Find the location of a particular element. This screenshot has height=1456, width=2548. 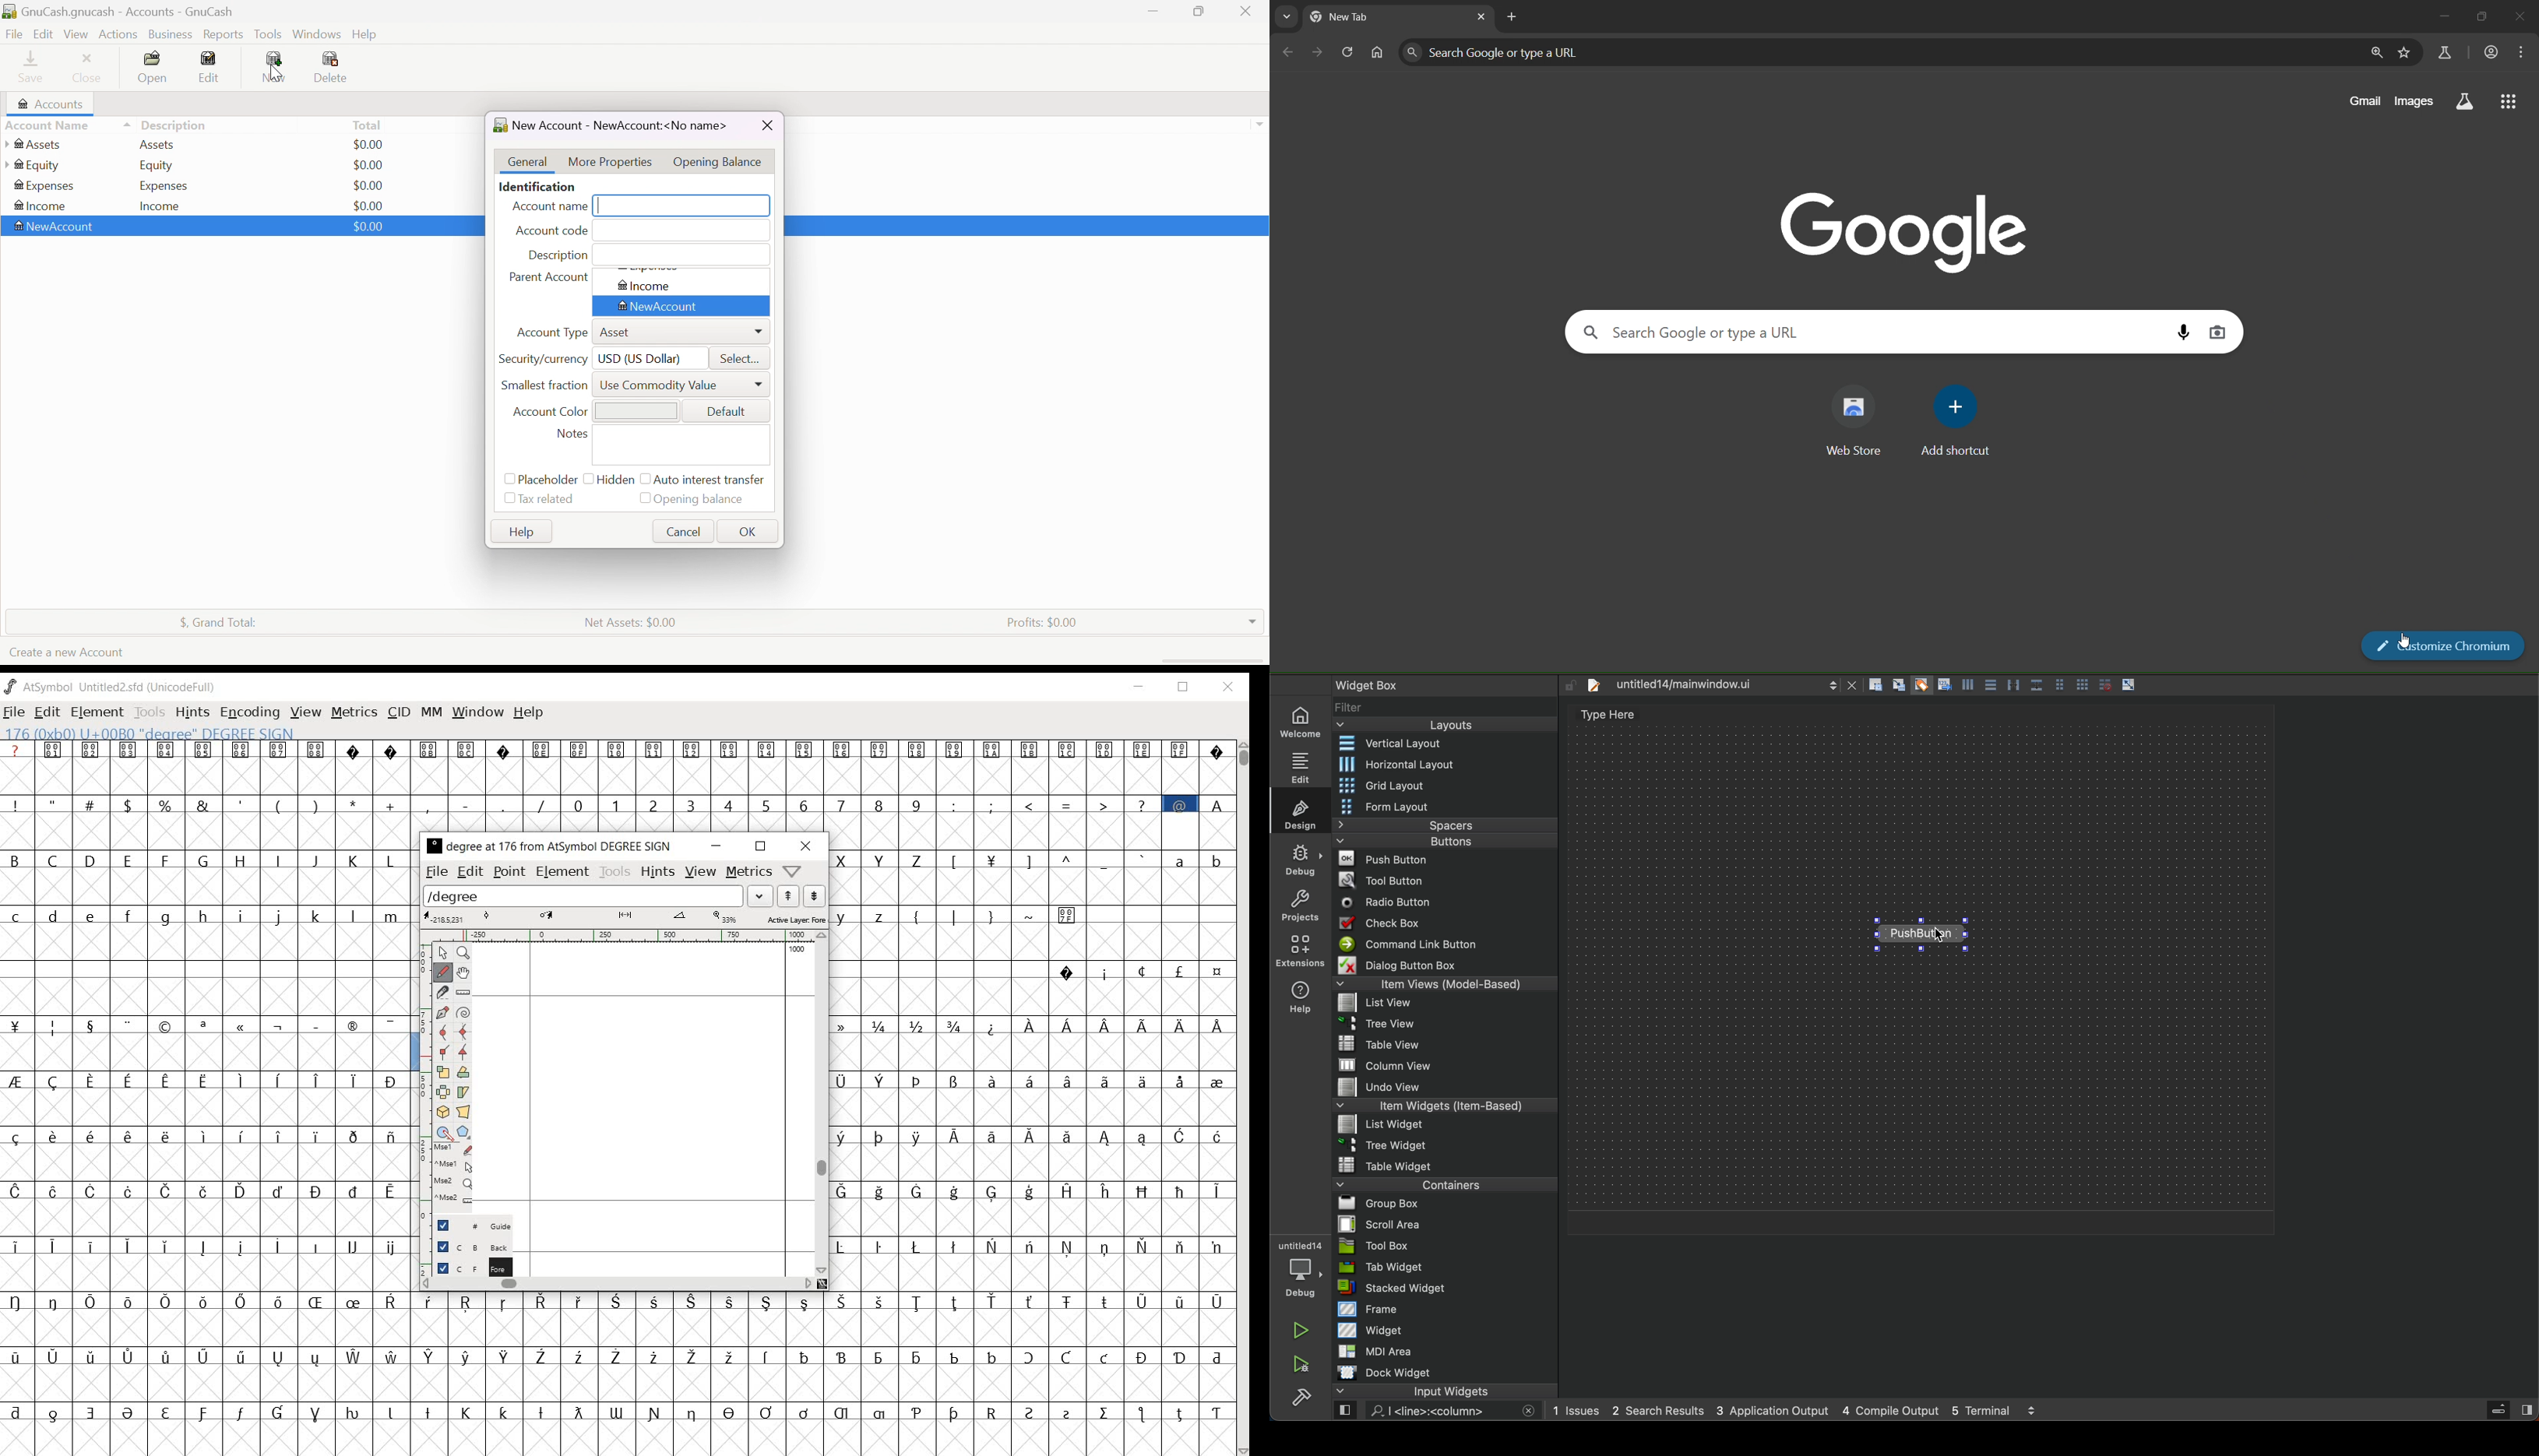

vertical layout is located at coordinates (1446, 745).